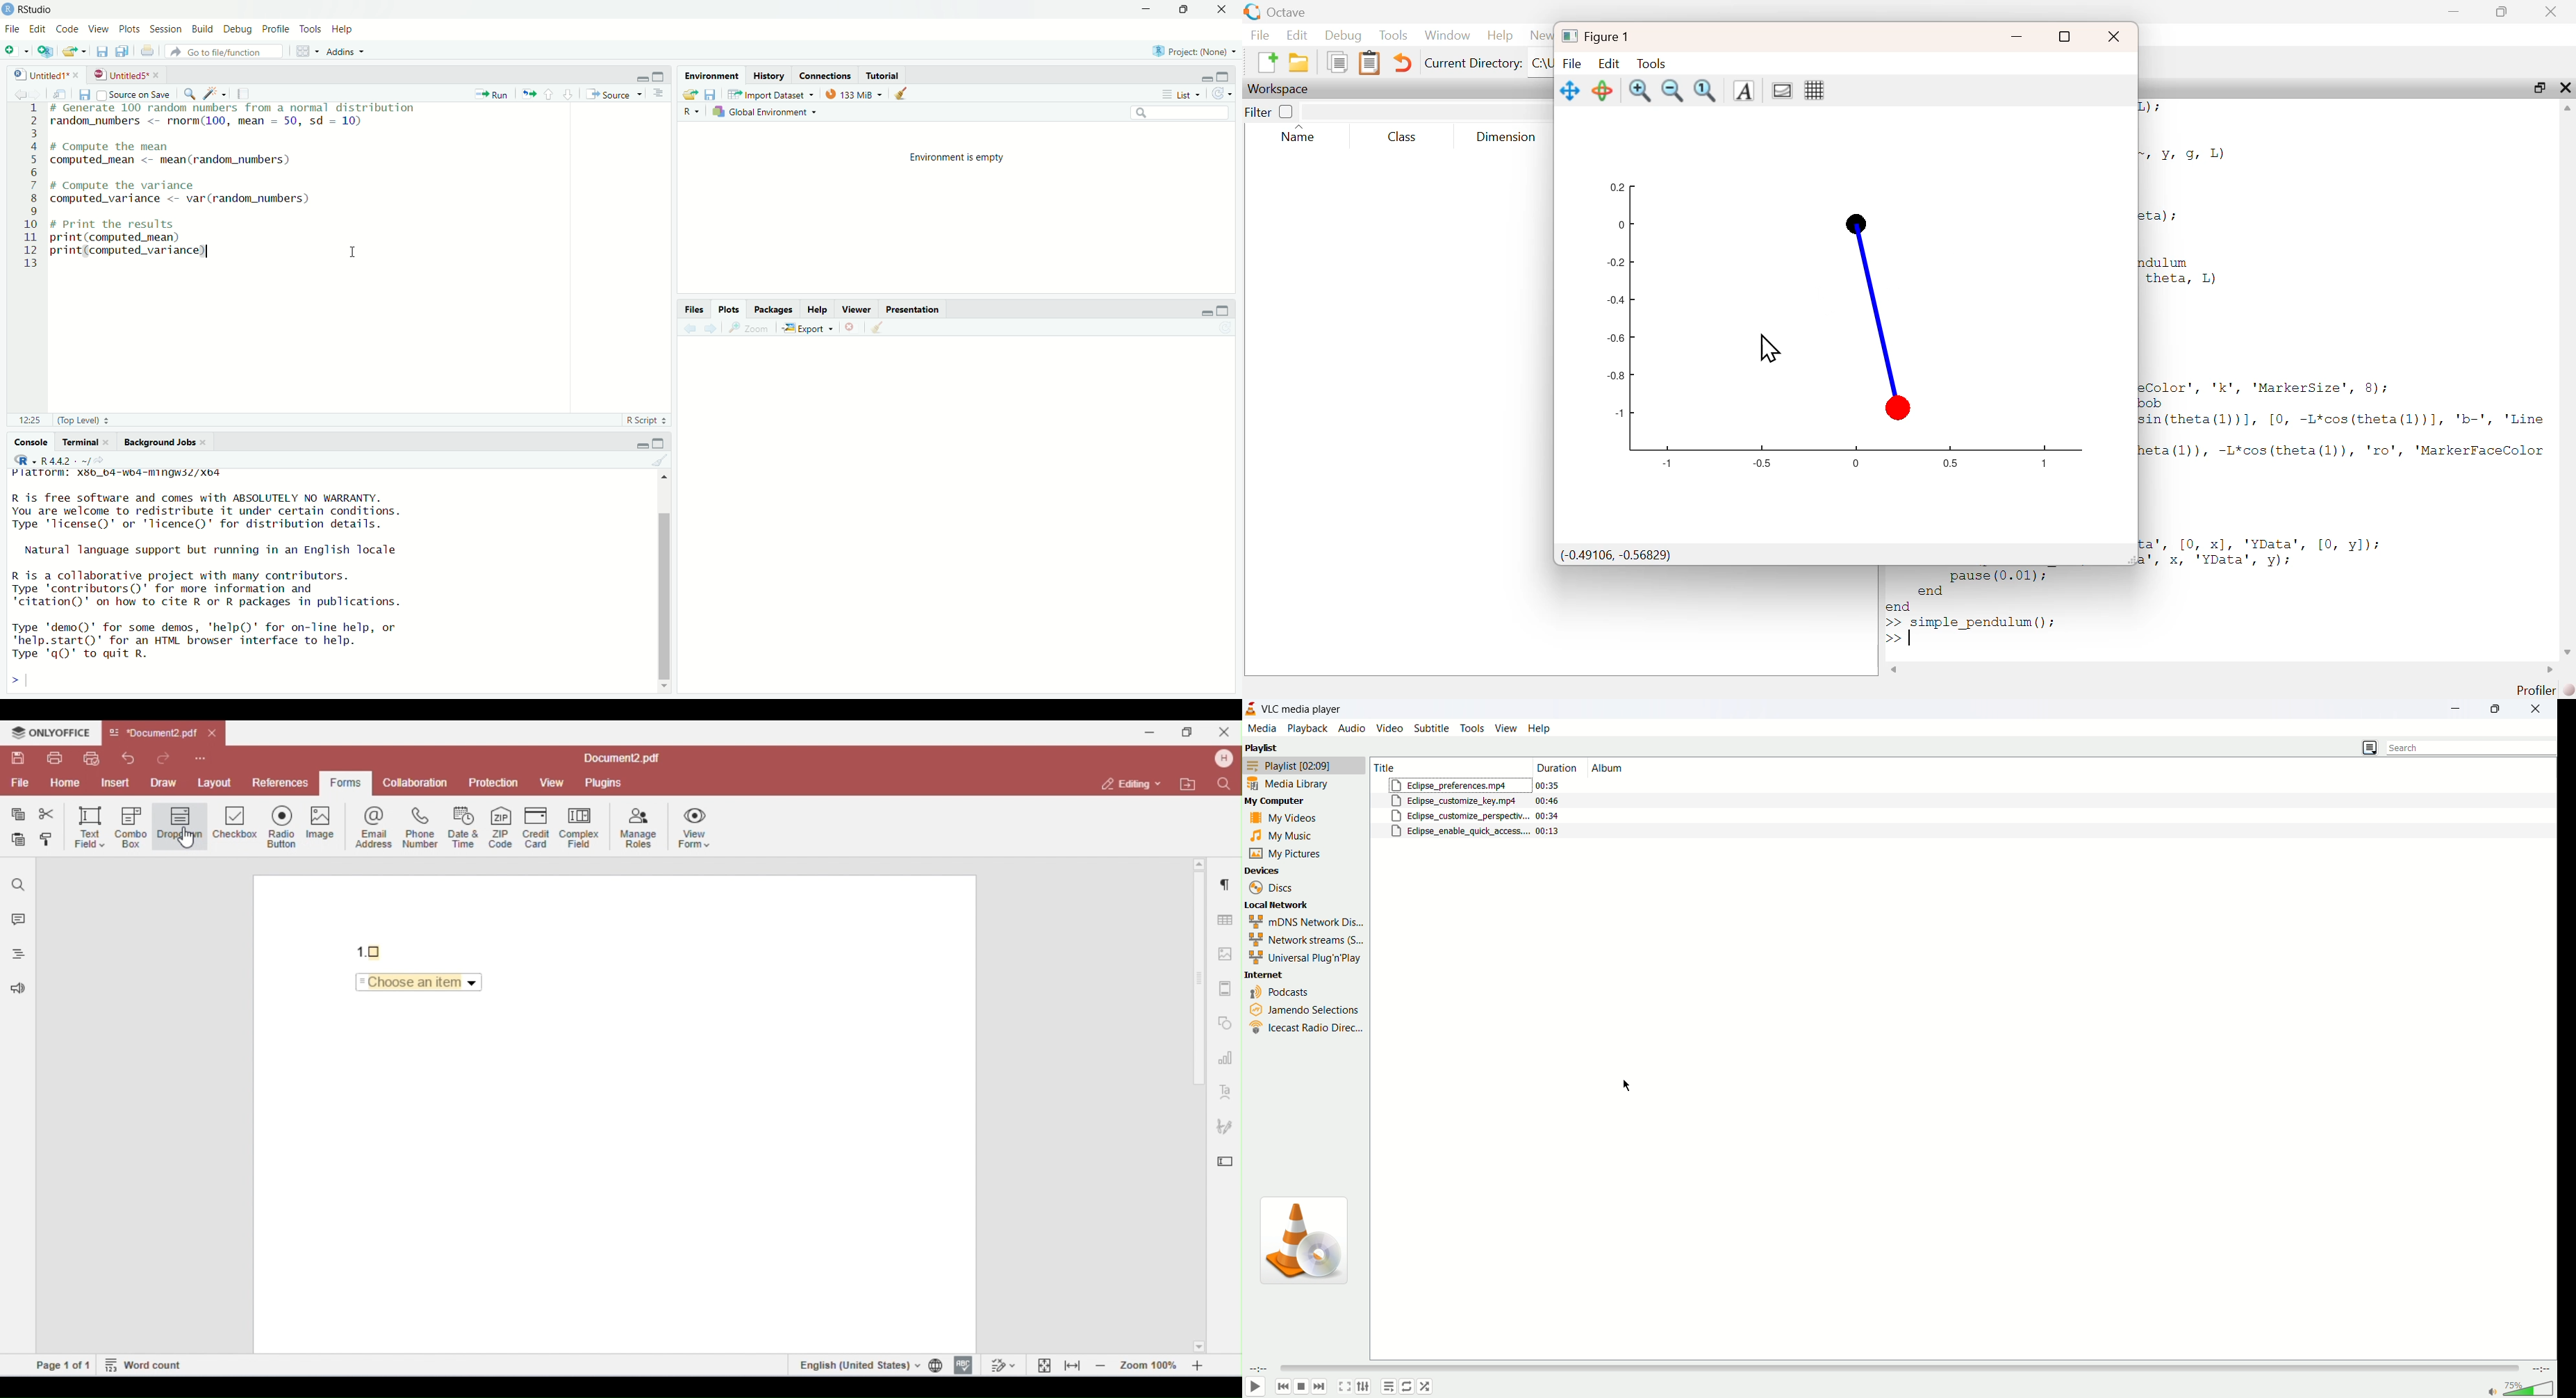 The height and width of the screenshot is (1400, 2576). Describe the element at coordinates (825, 76) in the screenshot. I see `connections` at that location.